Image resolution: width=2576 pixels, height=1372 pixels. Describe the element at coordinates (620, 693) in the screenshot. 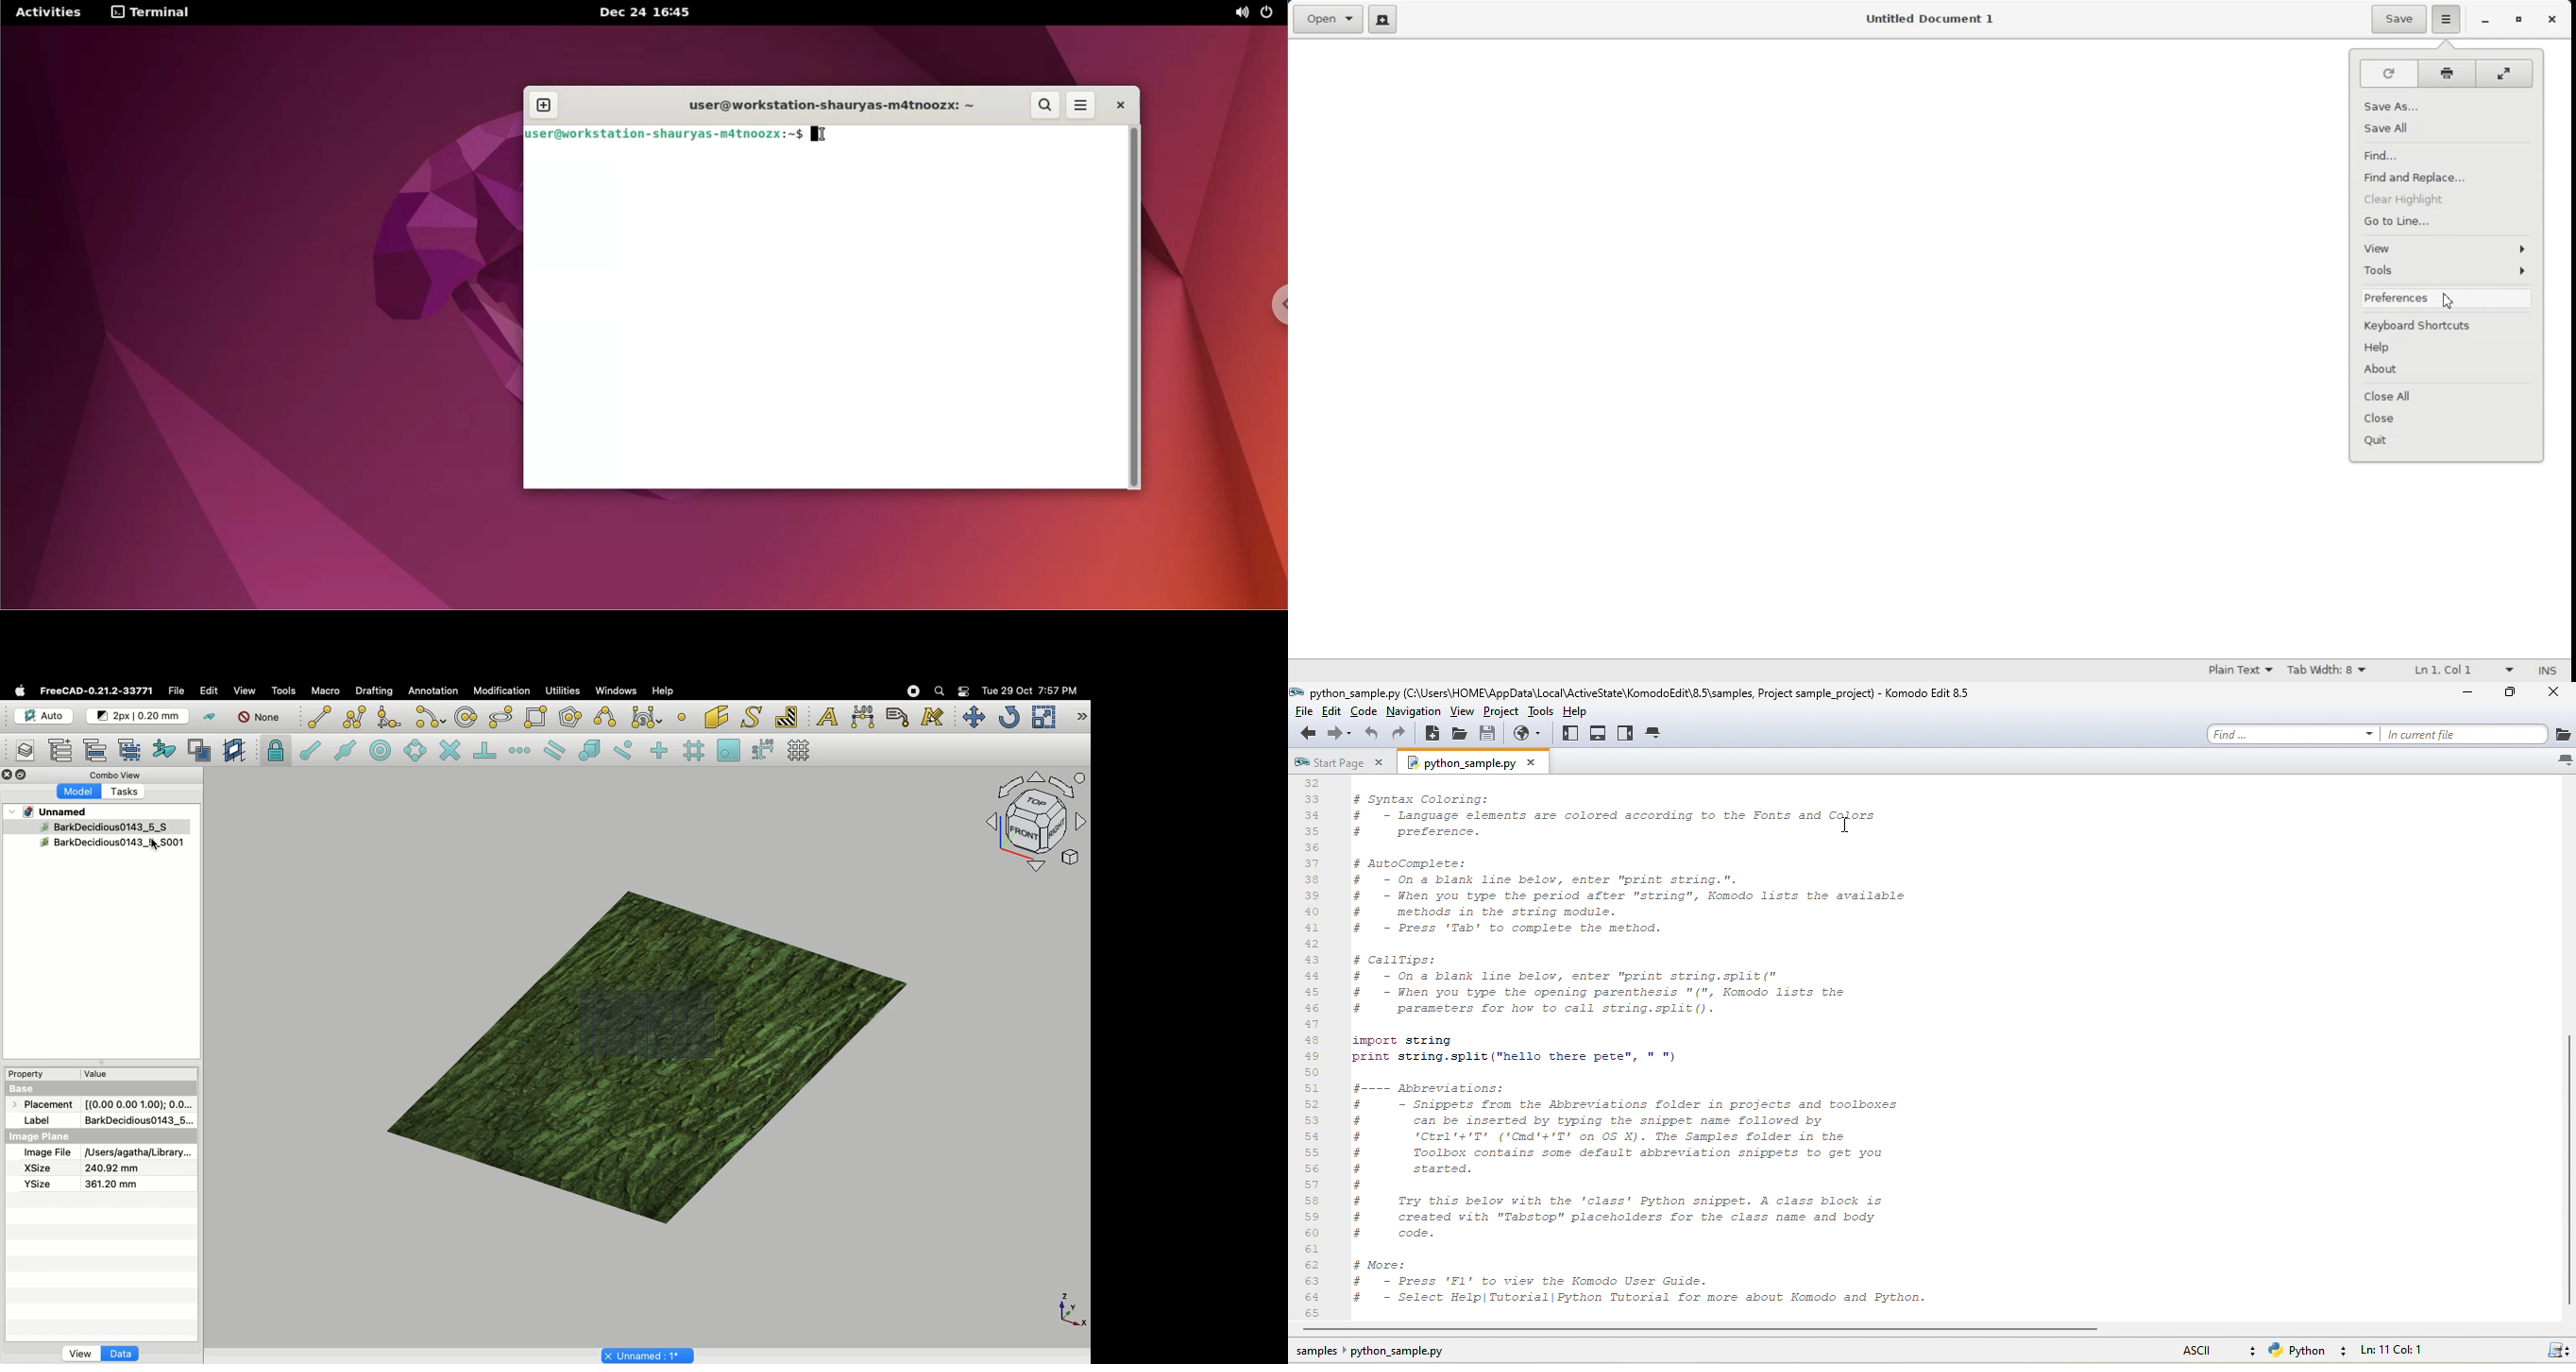

I see `Windows` at that location.